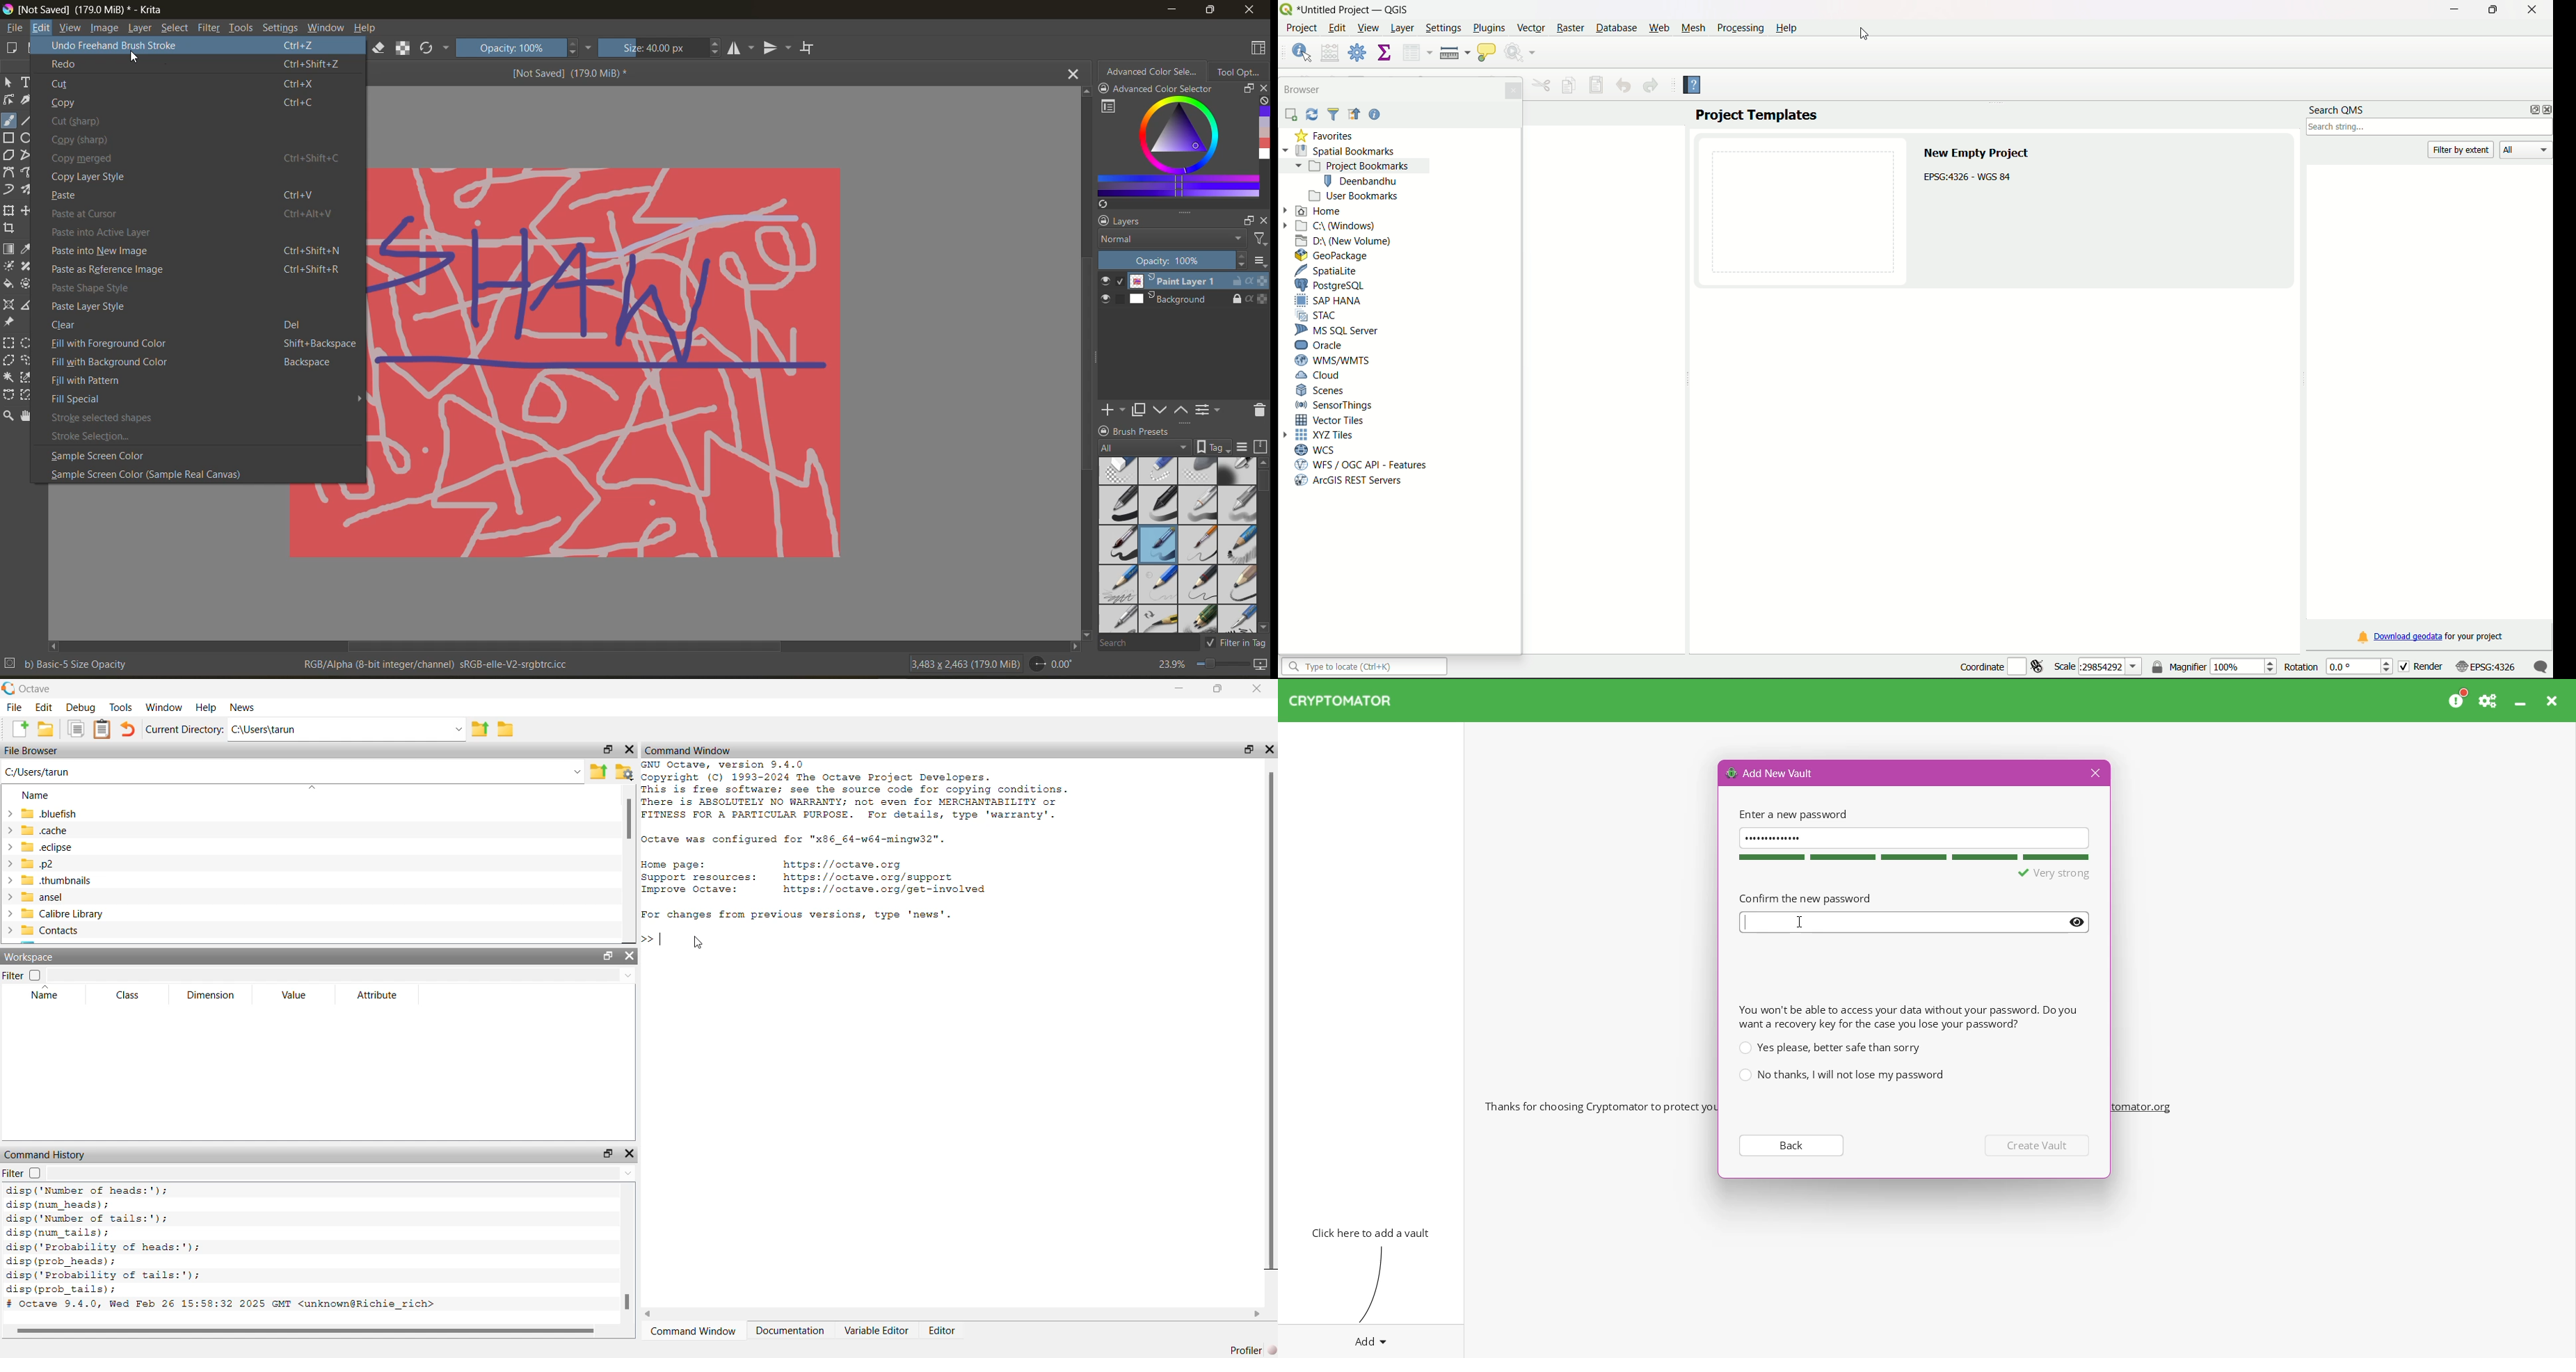 This screenshot has height=1372, width=2576. I want to click on bezier curve tool, so click(9, 172).